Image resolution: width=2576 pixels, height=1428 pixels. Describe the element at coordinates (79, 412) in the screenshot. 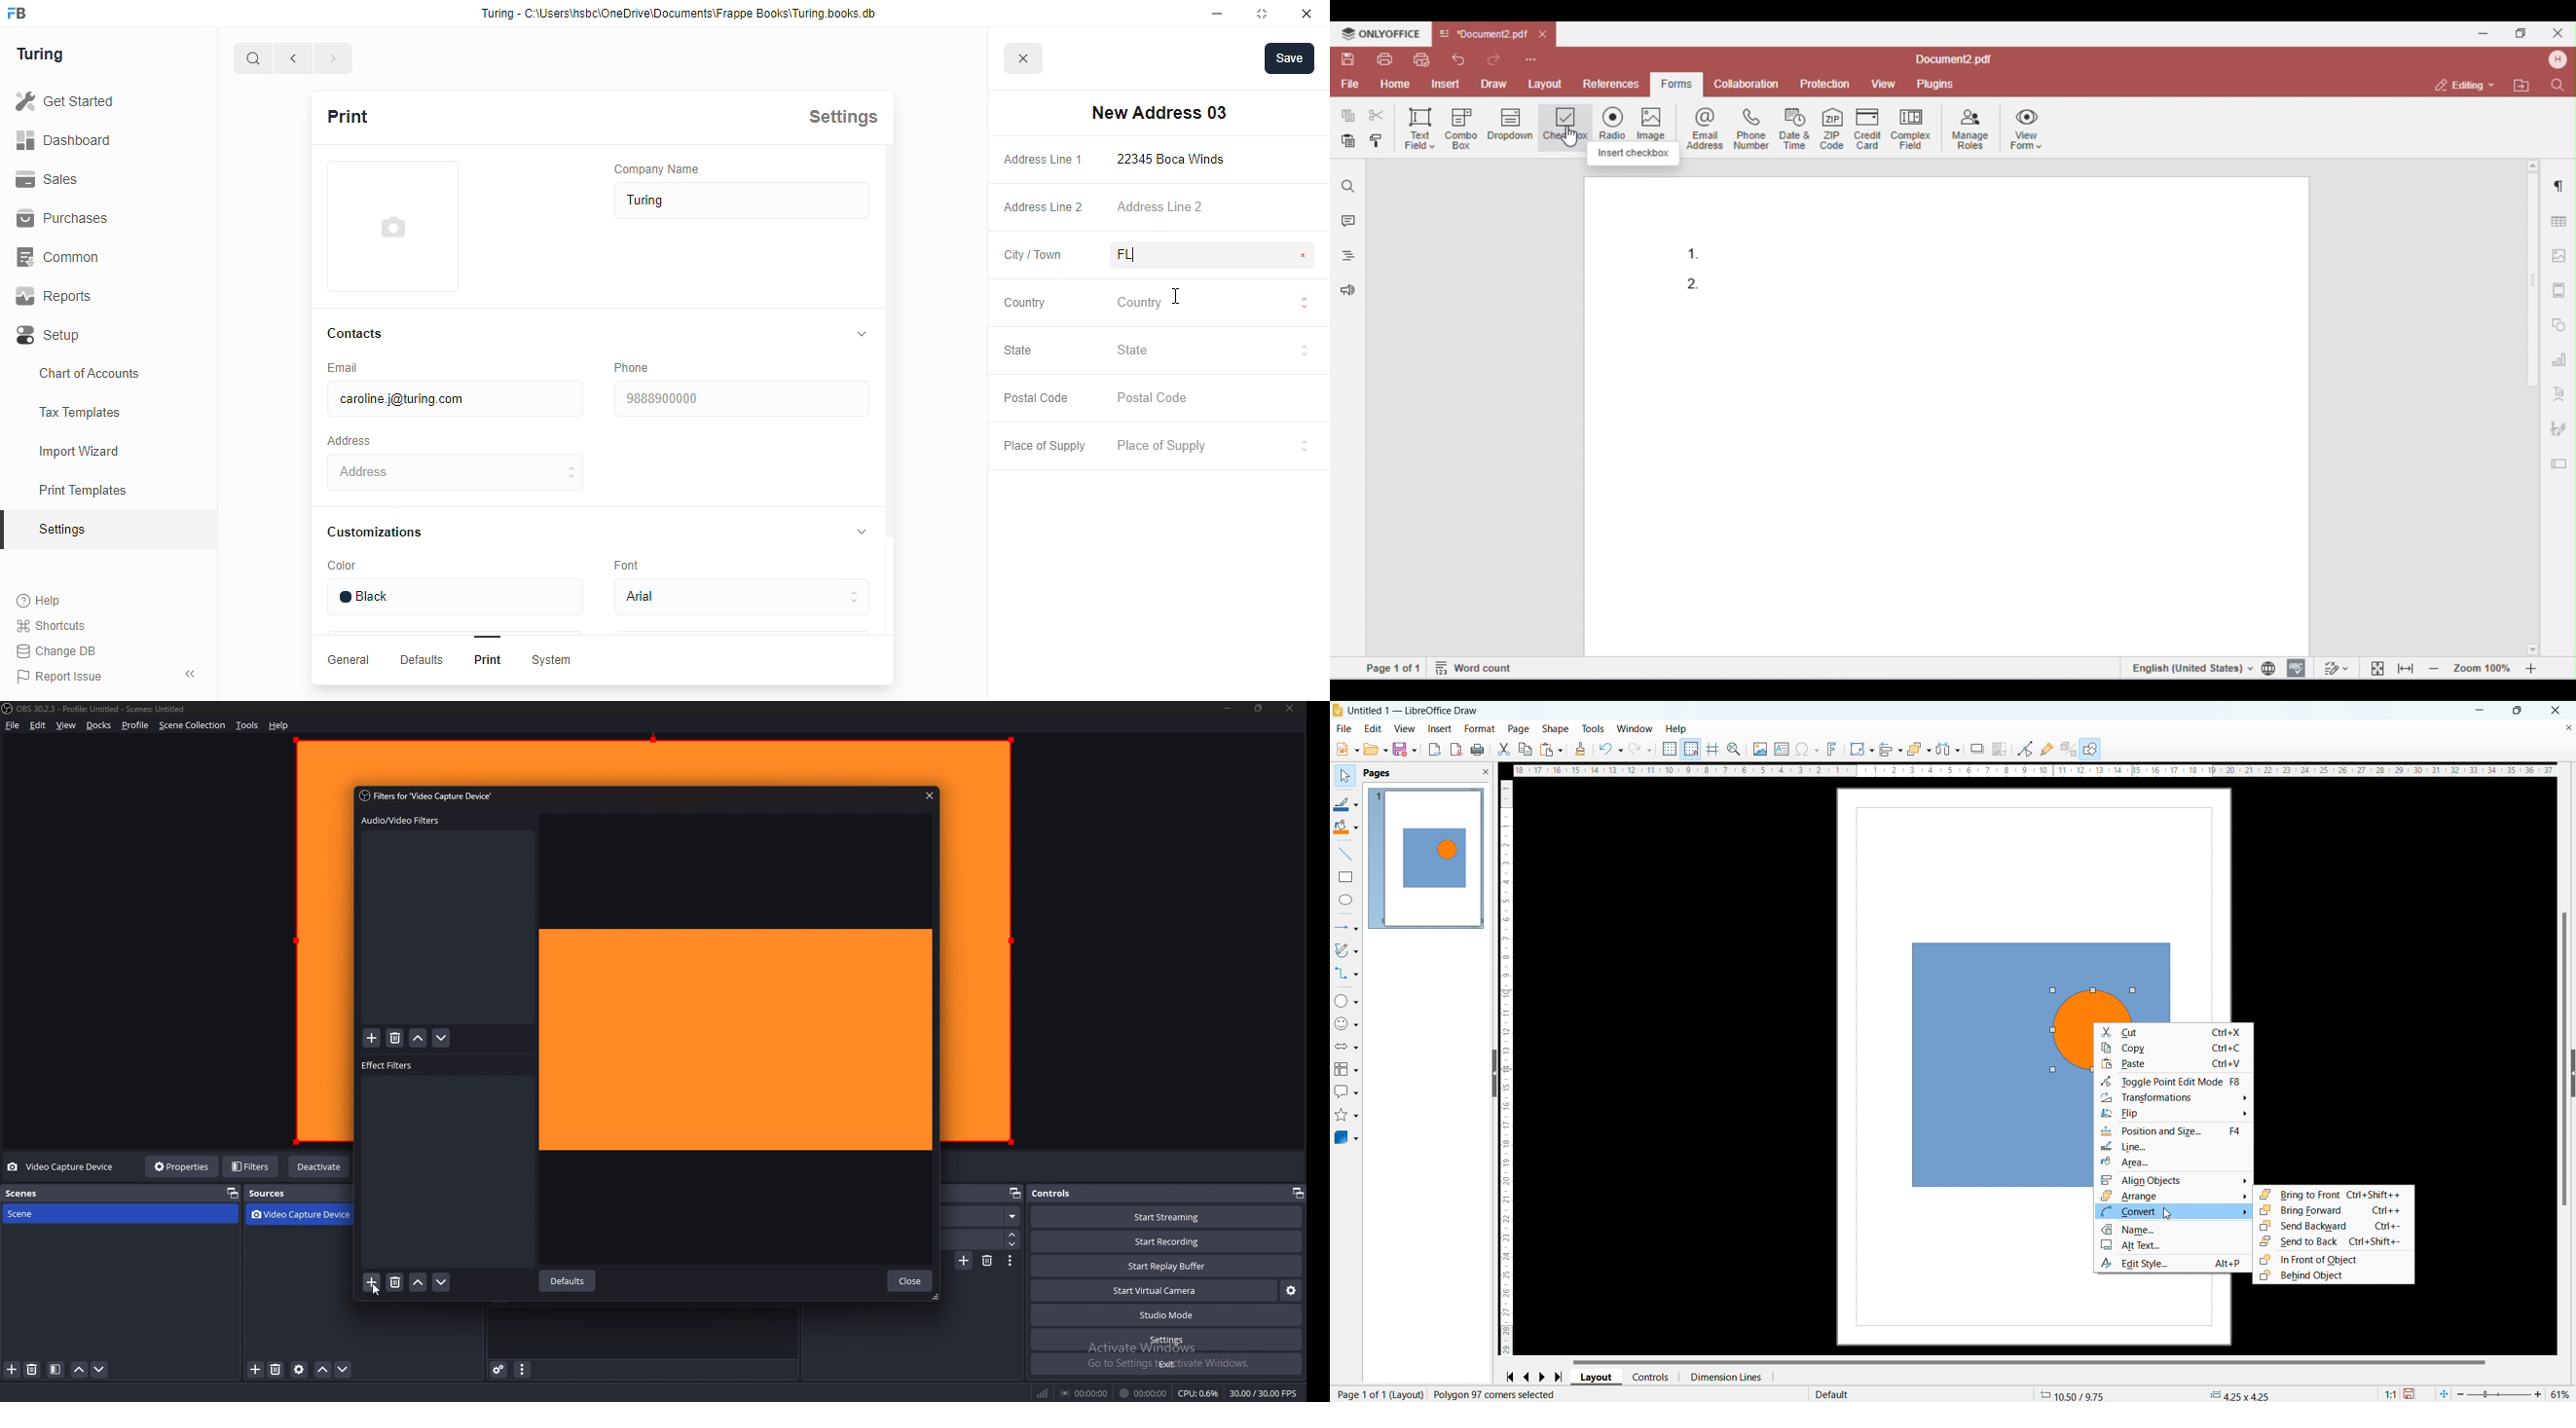

I see `tax templates` at that location.